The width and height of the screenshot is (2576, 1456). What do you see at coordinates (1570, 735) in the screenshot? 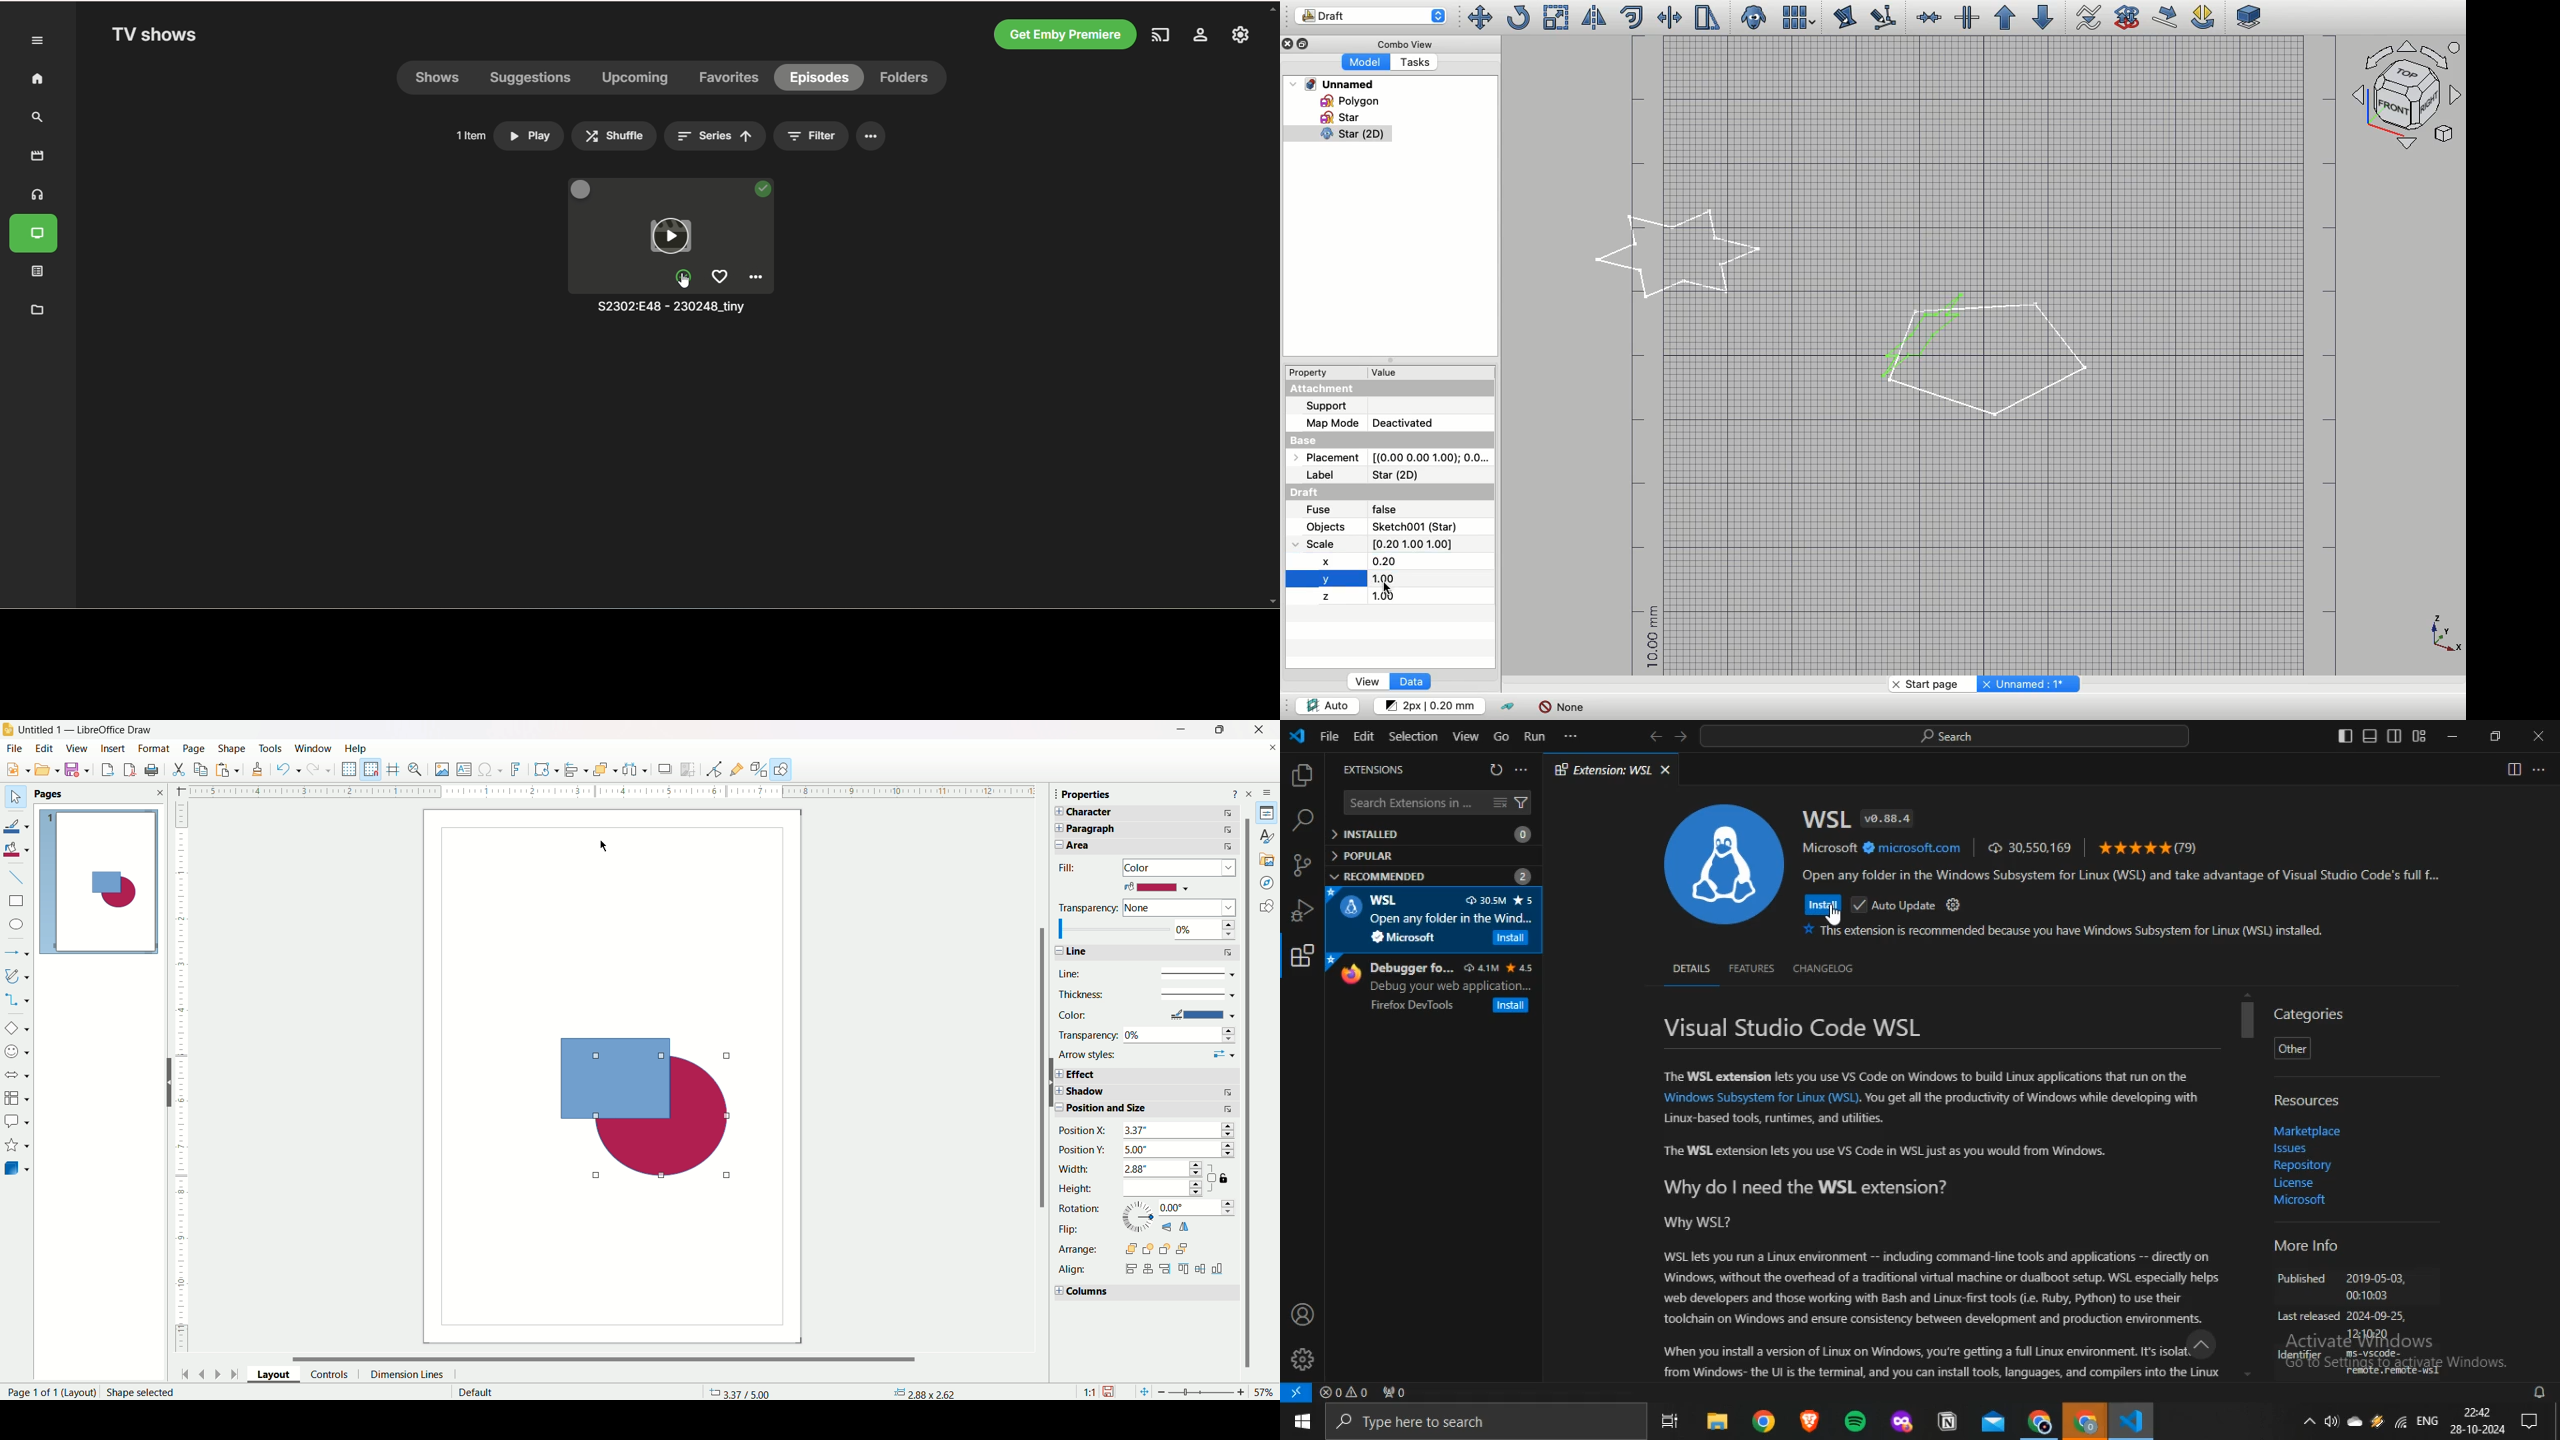
I see `more options` at bounding box center [1570, 735].